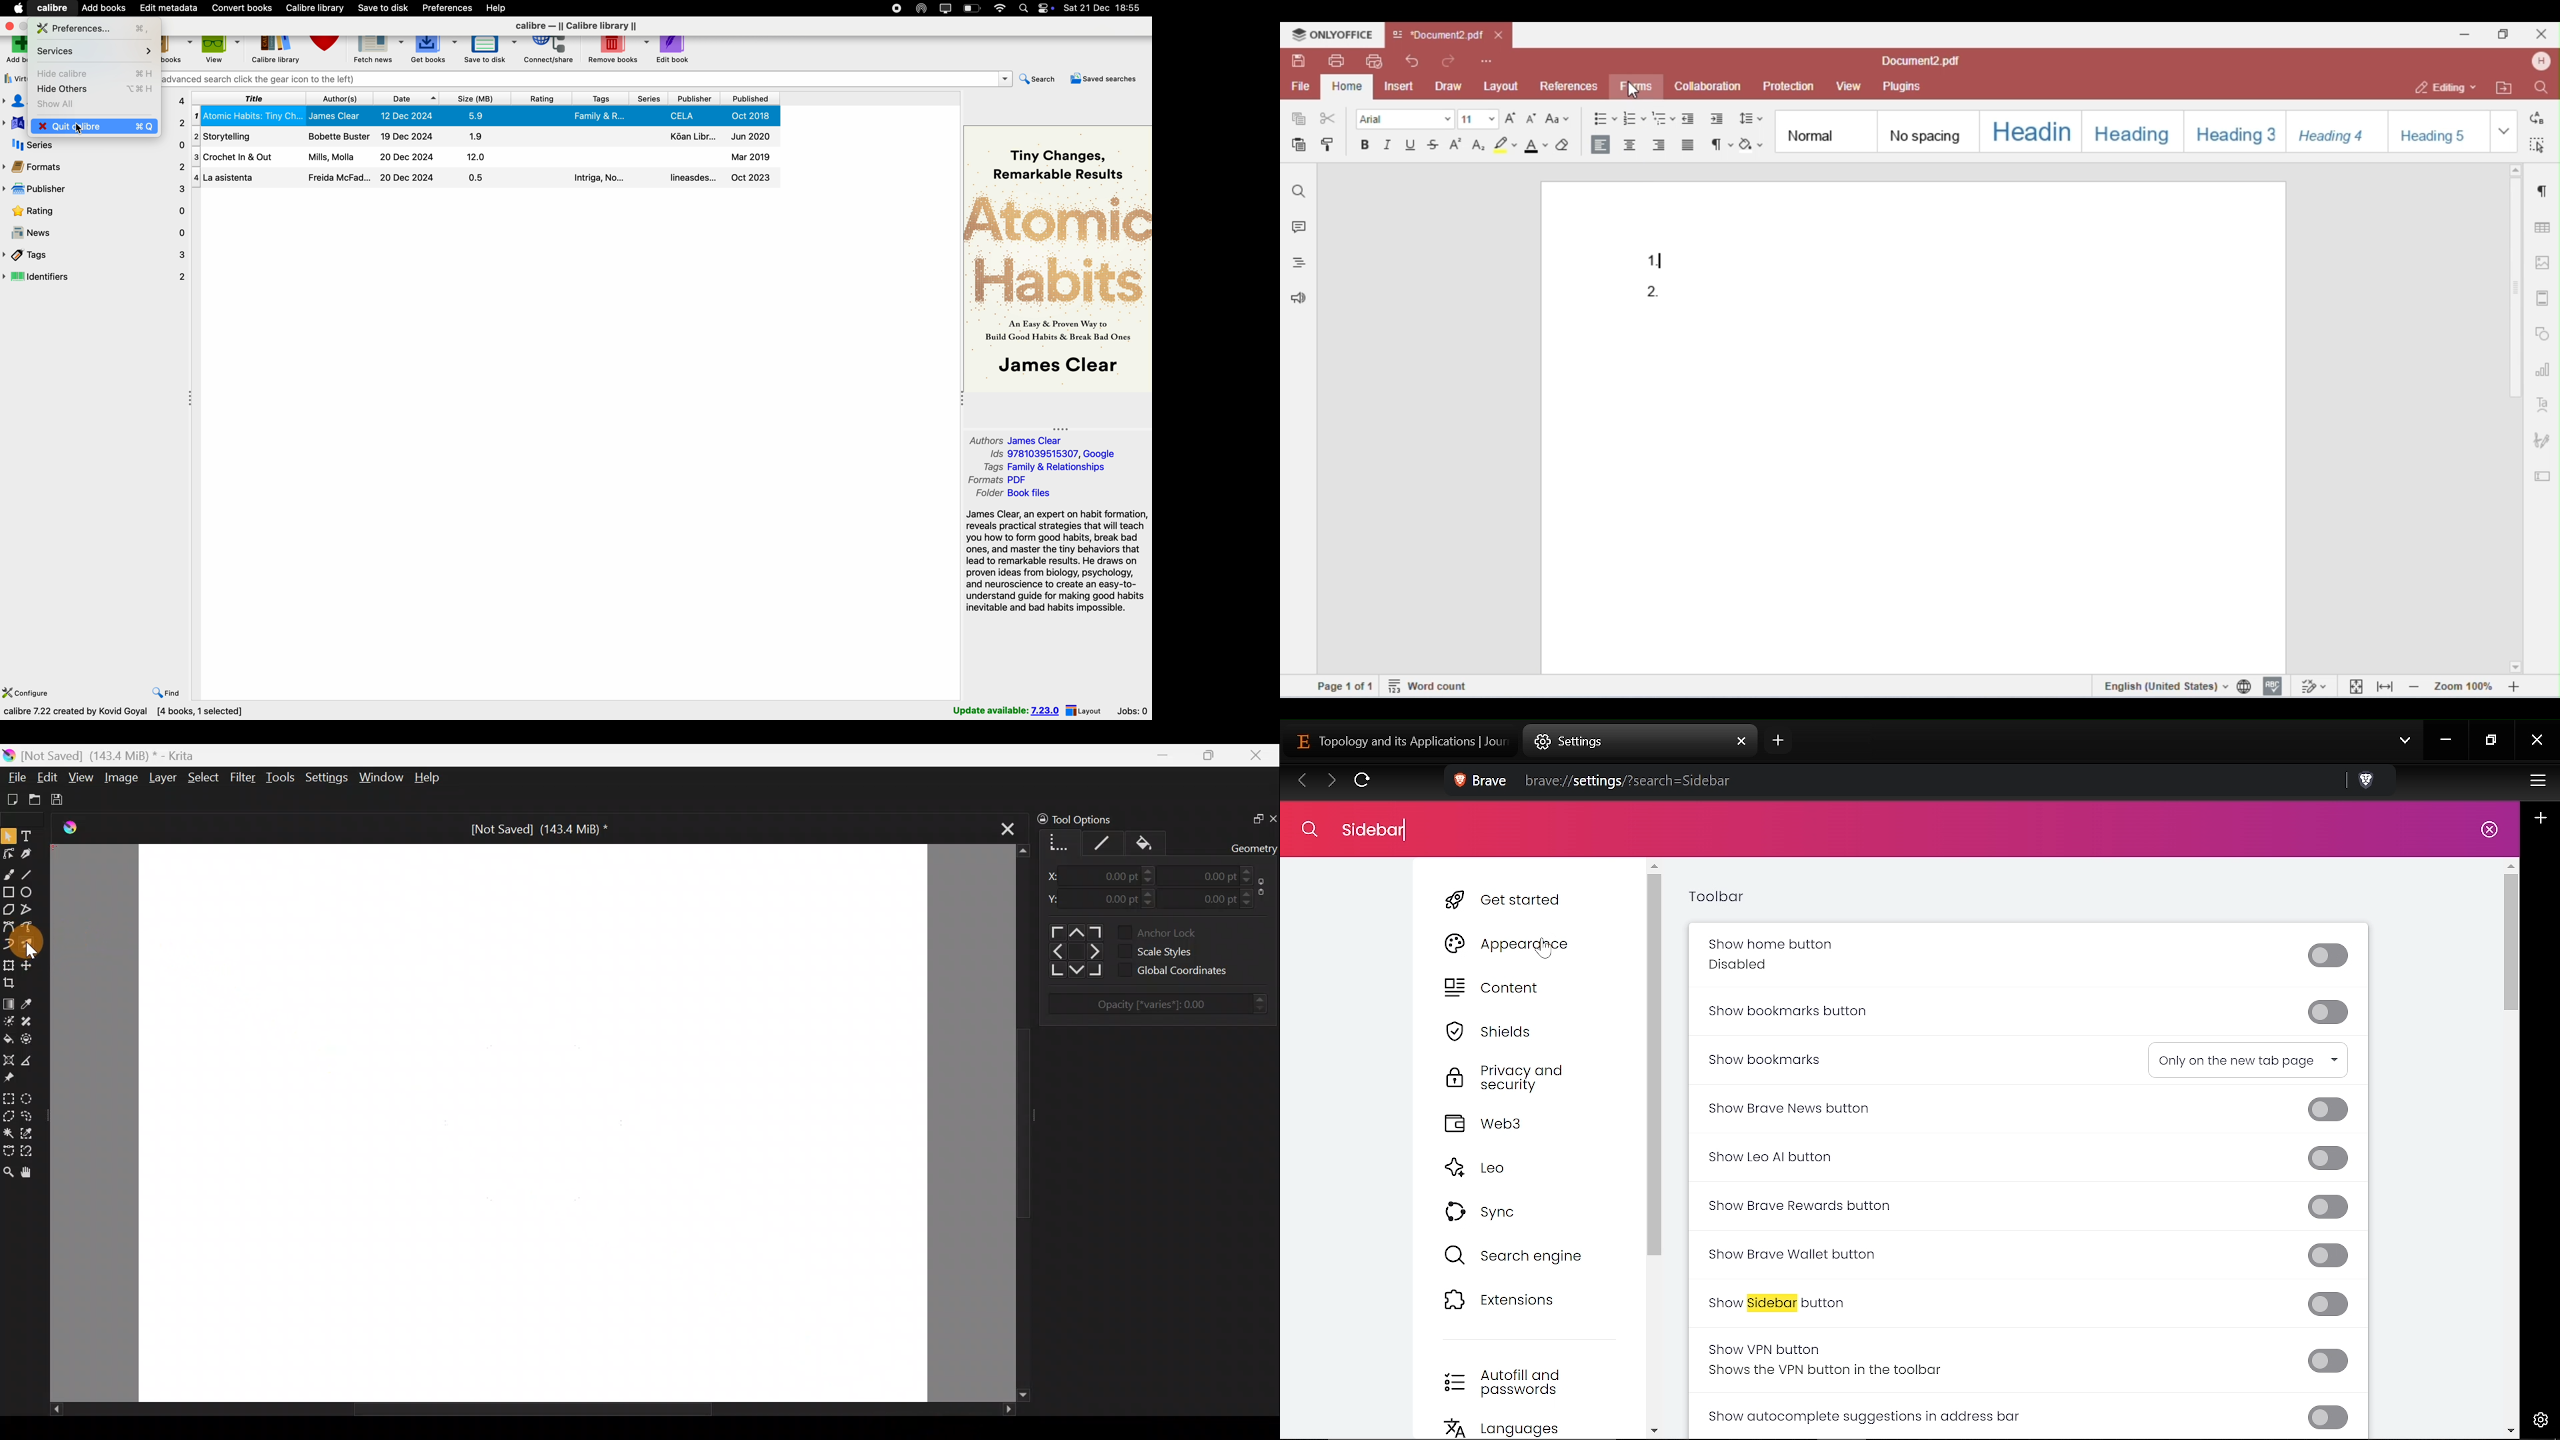 This screenshot has height=1456, width=2576. Describe the element at coordinates (1716, 899) in the screenshot. I see `Toolbar` at that location.